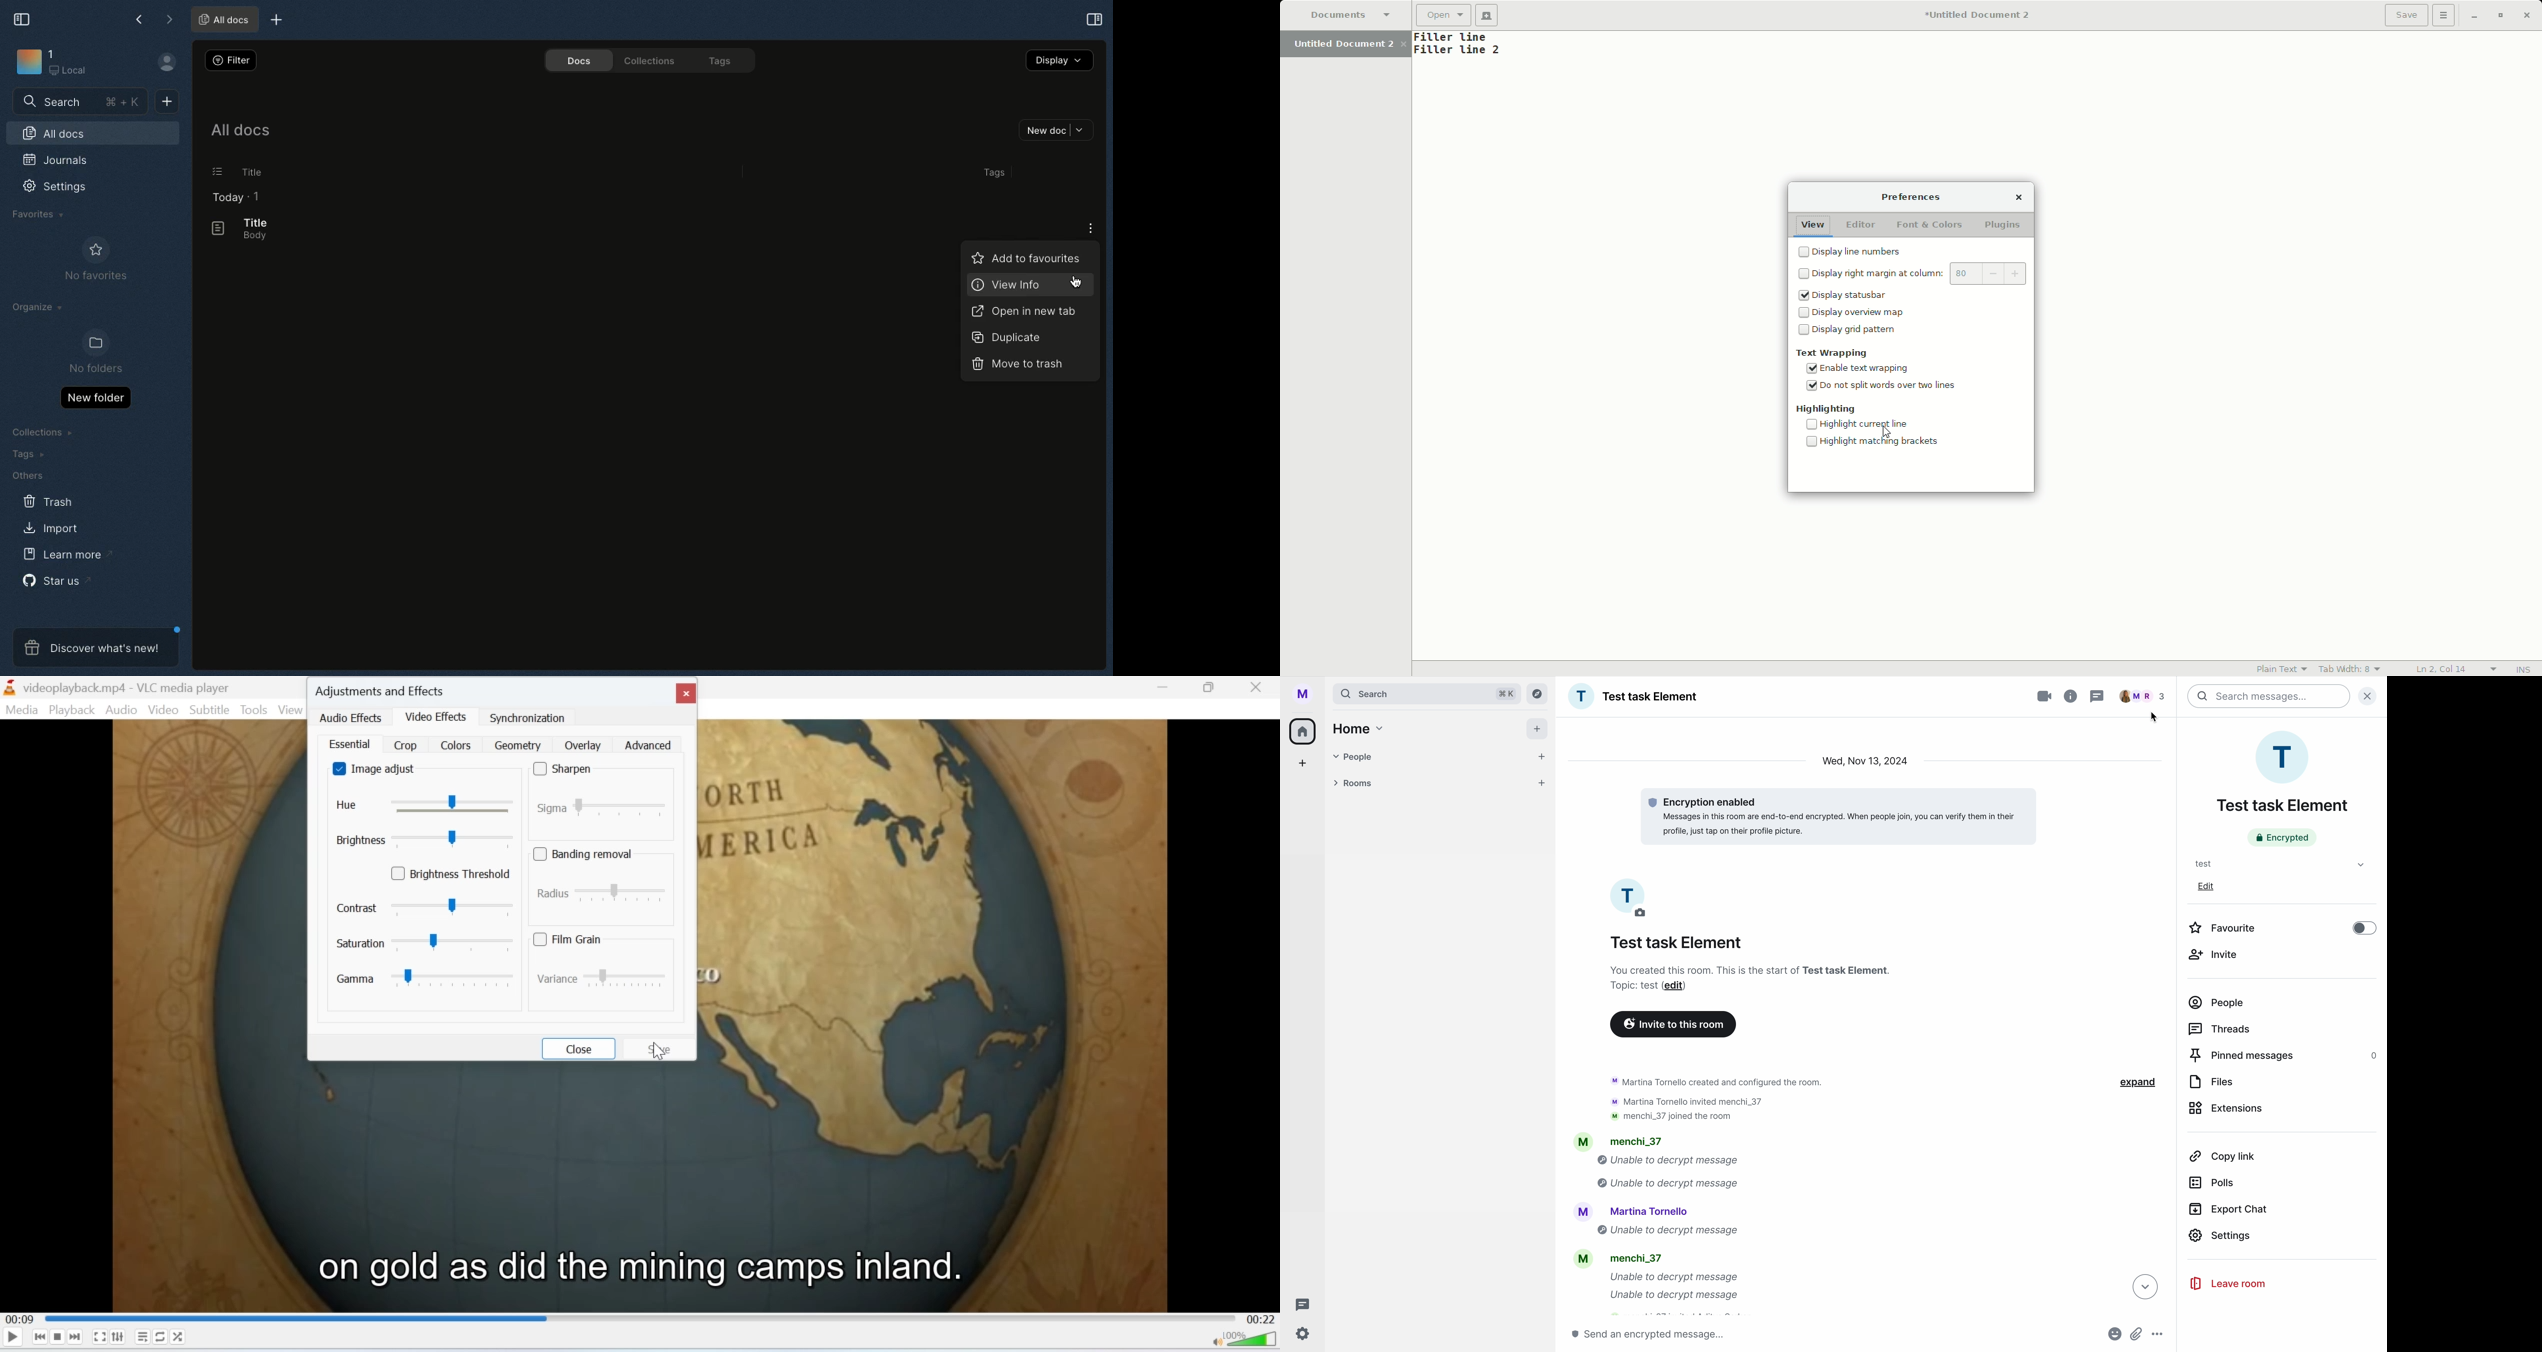  Describe the element at coordinates (640, 1317) in the screenshot. I see `Playbar` at that location.